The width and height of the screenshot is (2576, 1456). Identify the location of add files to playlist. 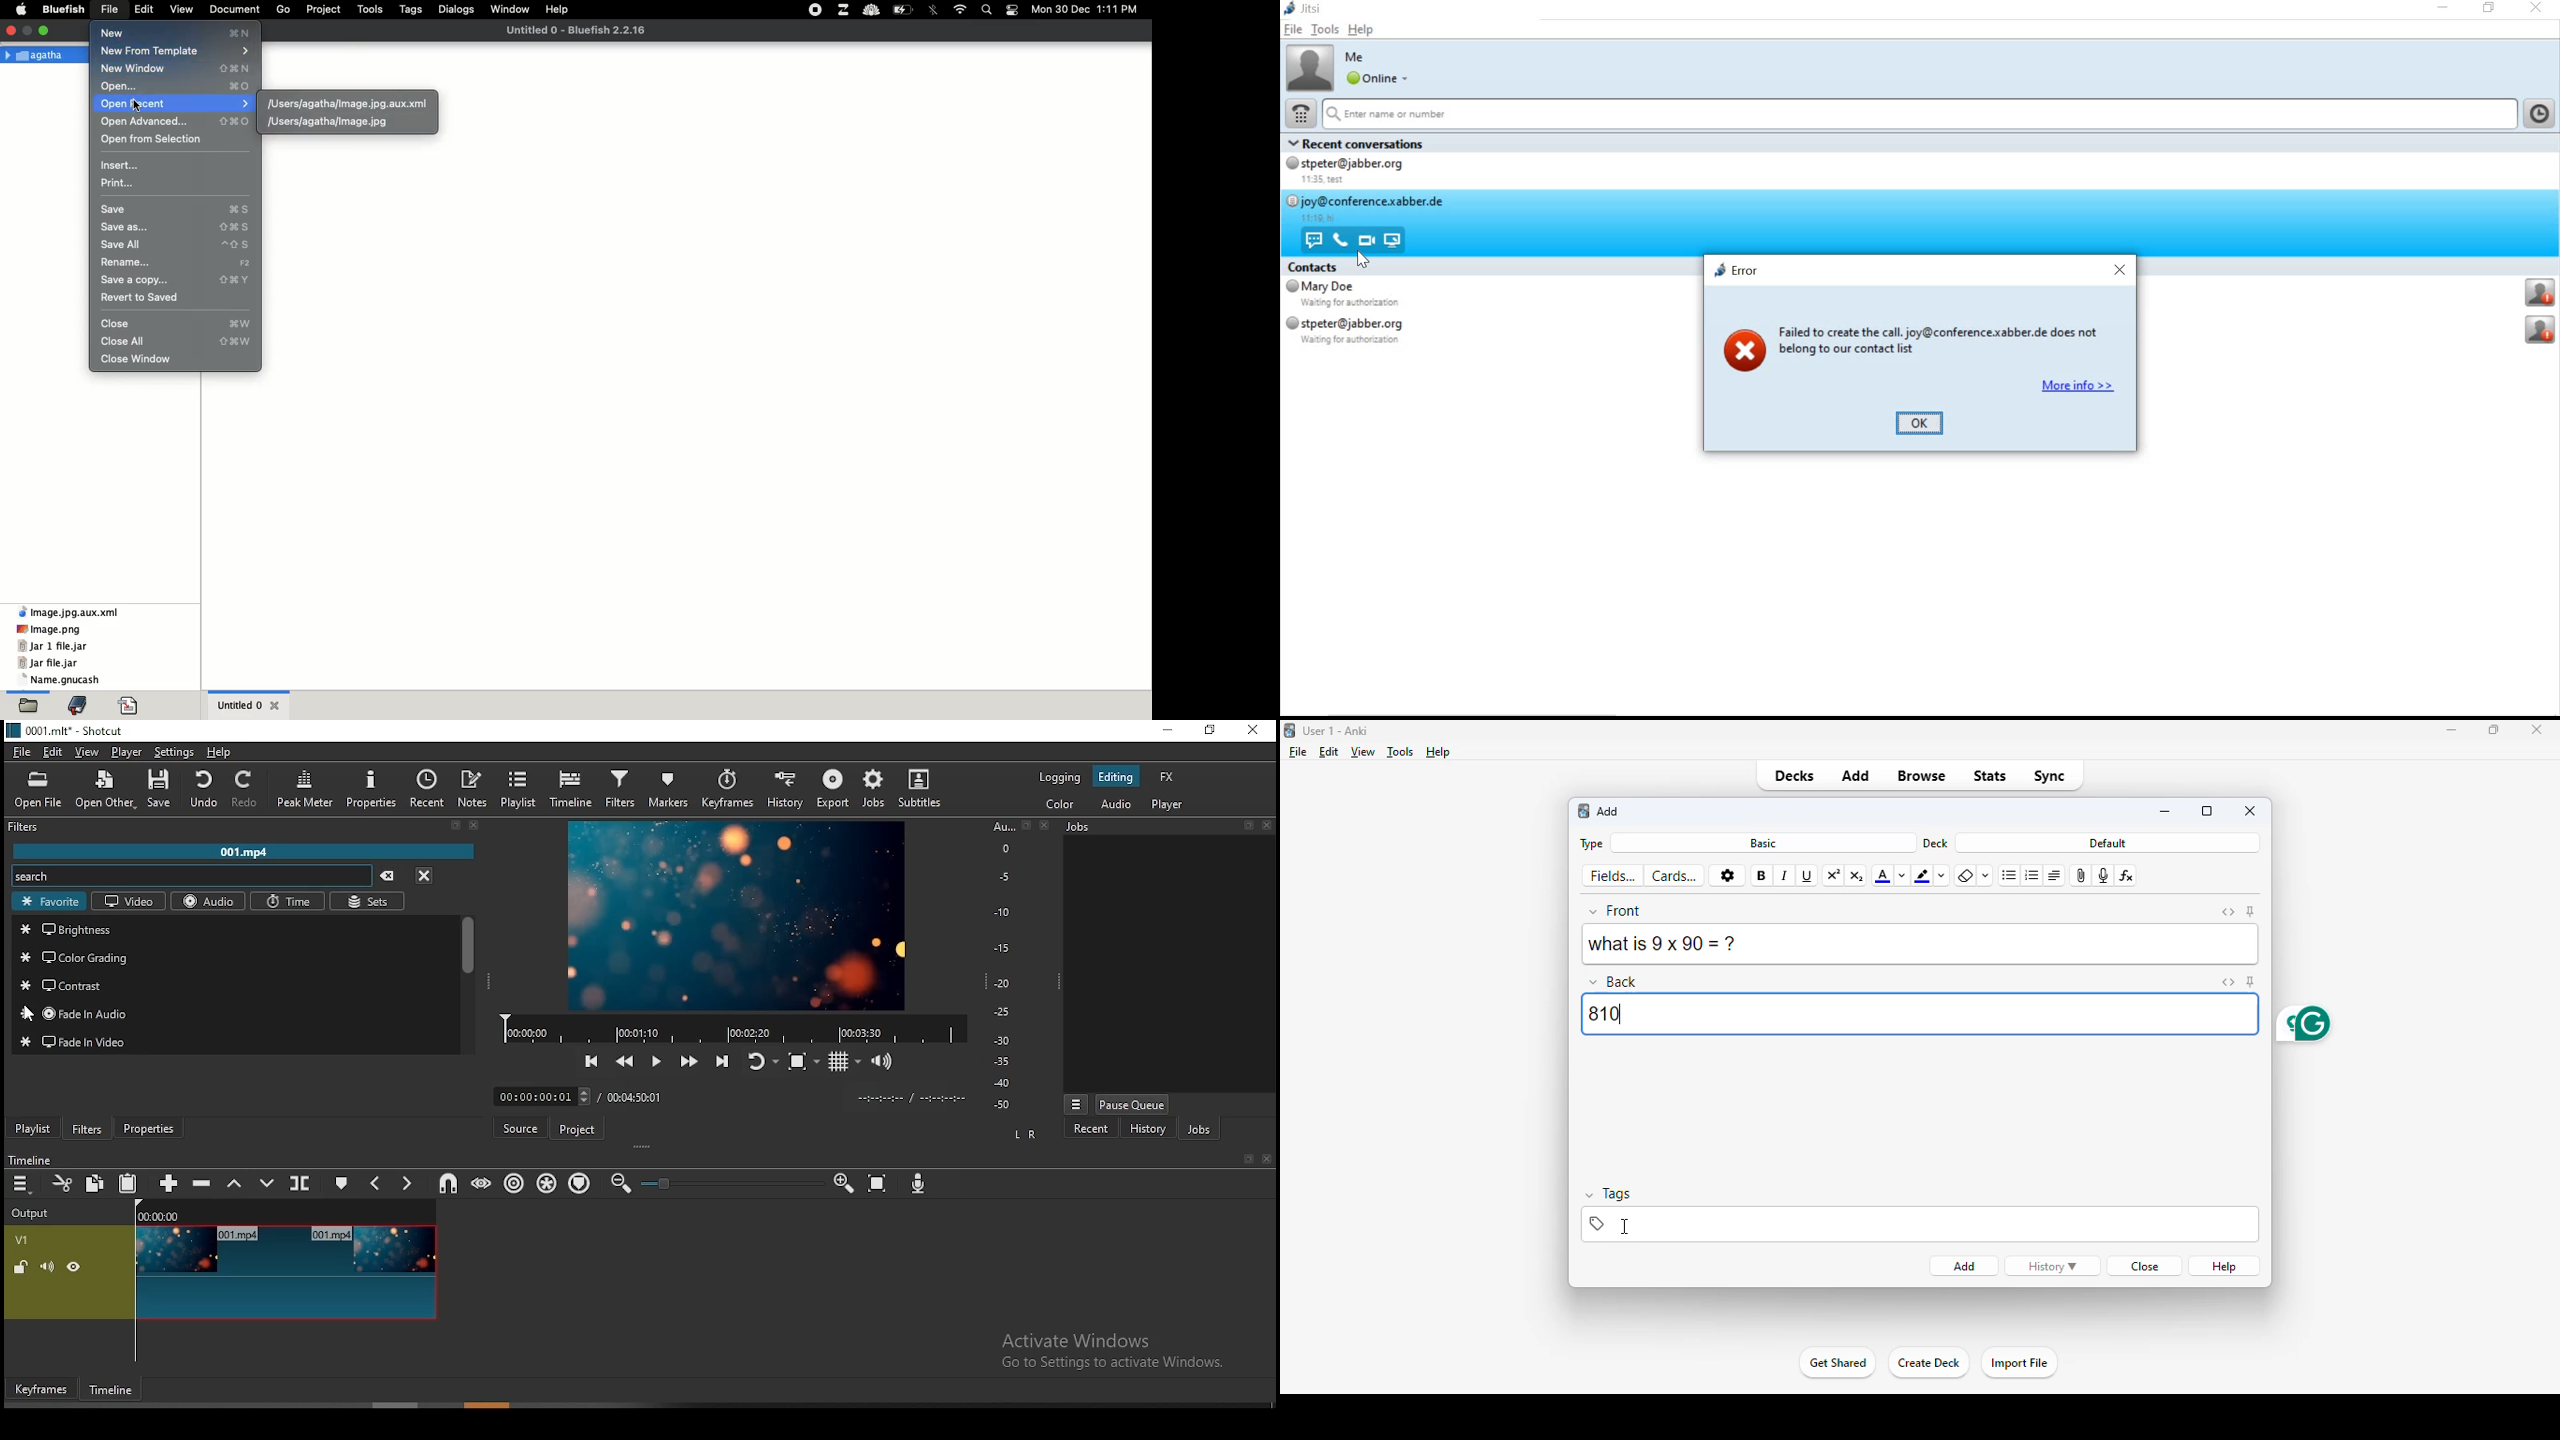
(126, 1098).